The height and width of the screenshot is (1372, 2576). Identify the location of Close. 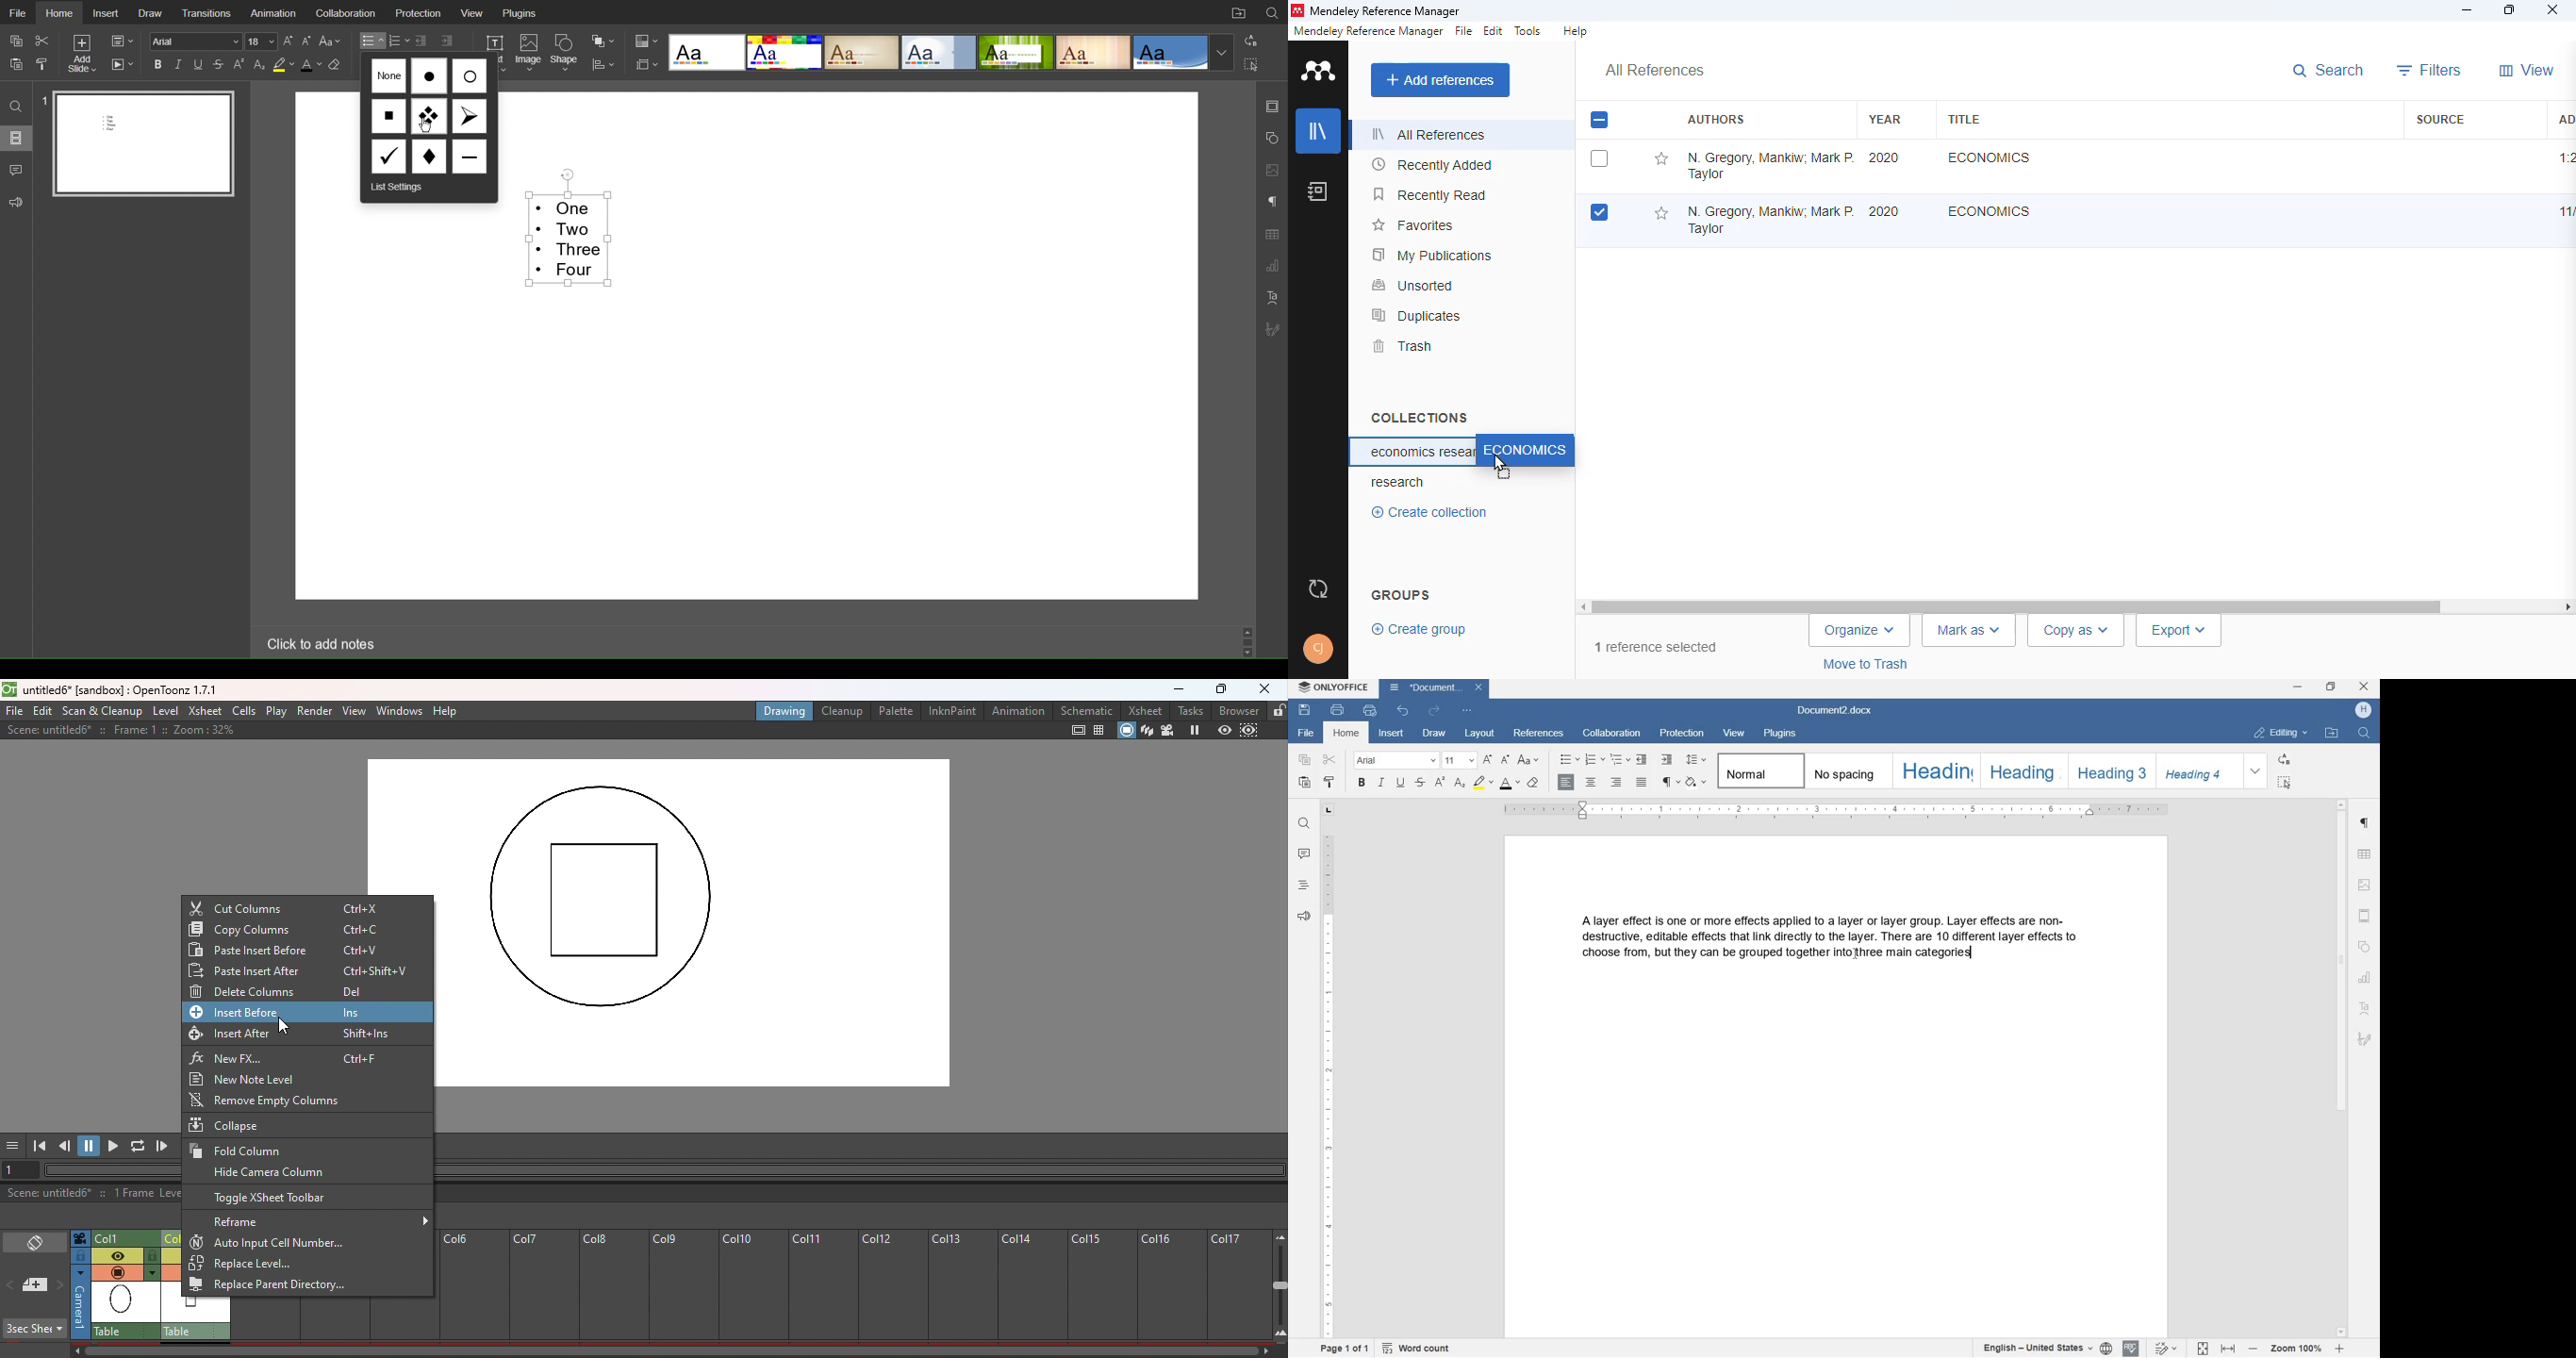
(1265, 689).